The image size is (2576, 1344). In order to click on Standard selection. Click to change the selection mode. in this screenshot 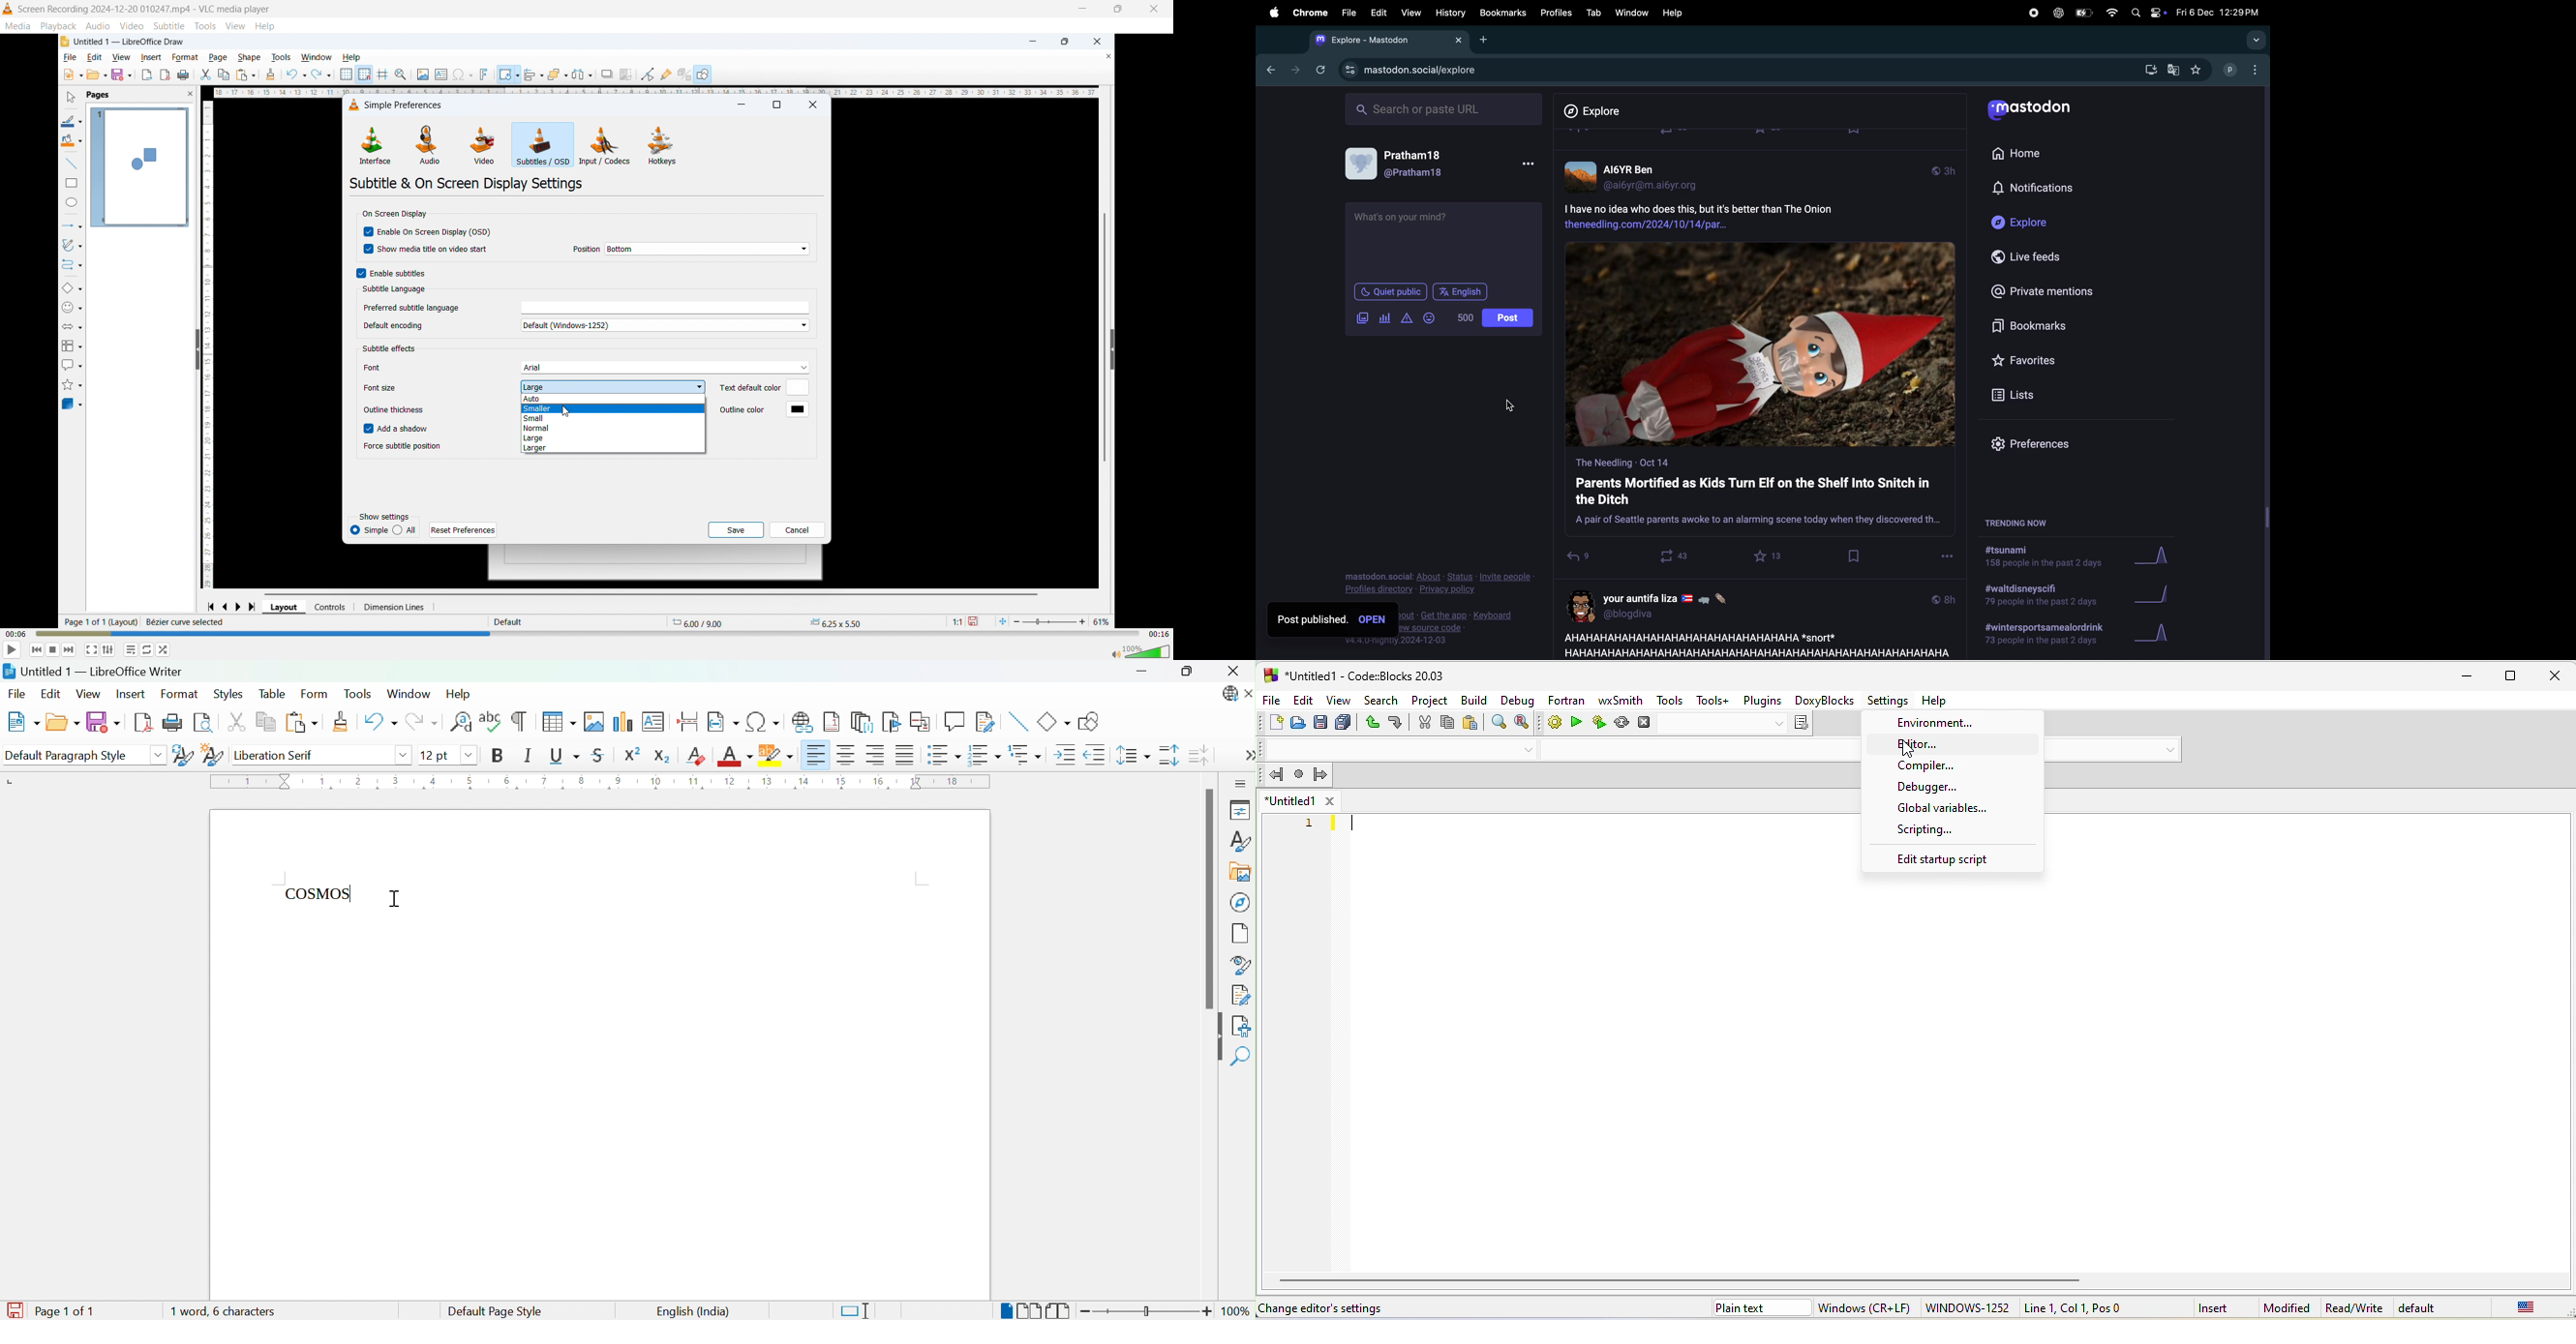, I will do `click(856, 1311)`.